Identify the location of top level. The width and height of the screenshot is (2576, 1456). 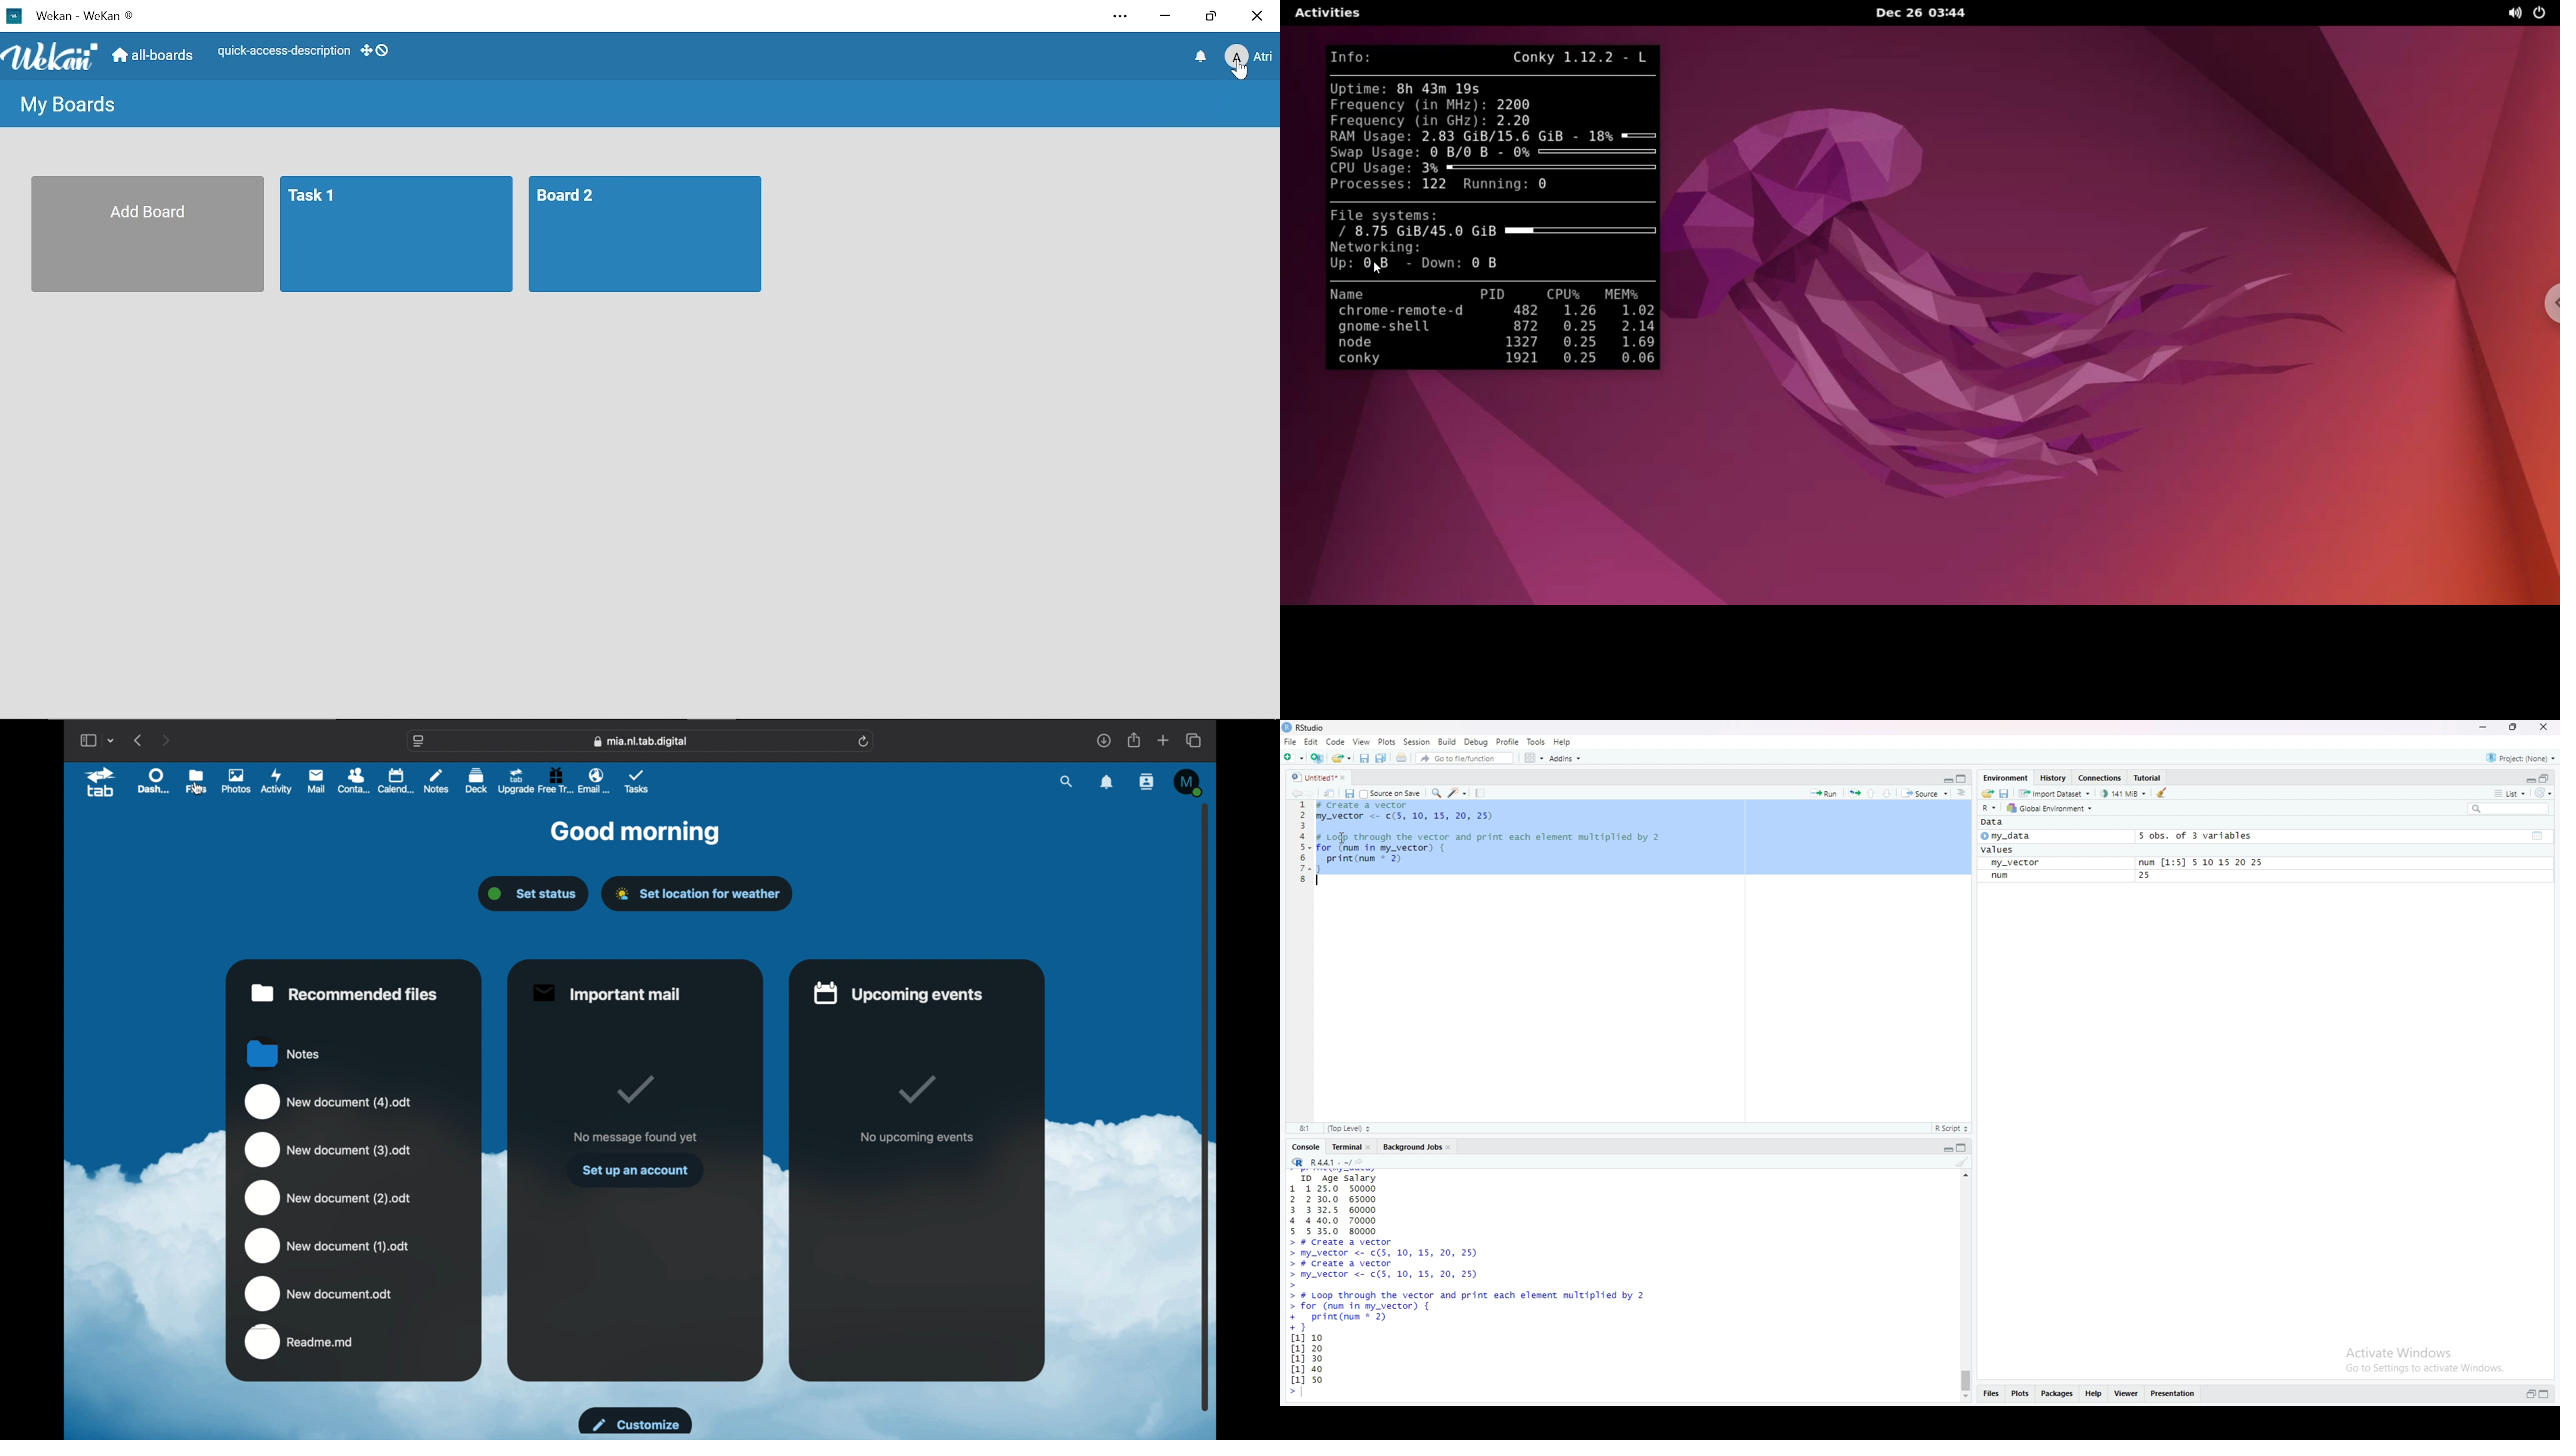
(1349, 1129).